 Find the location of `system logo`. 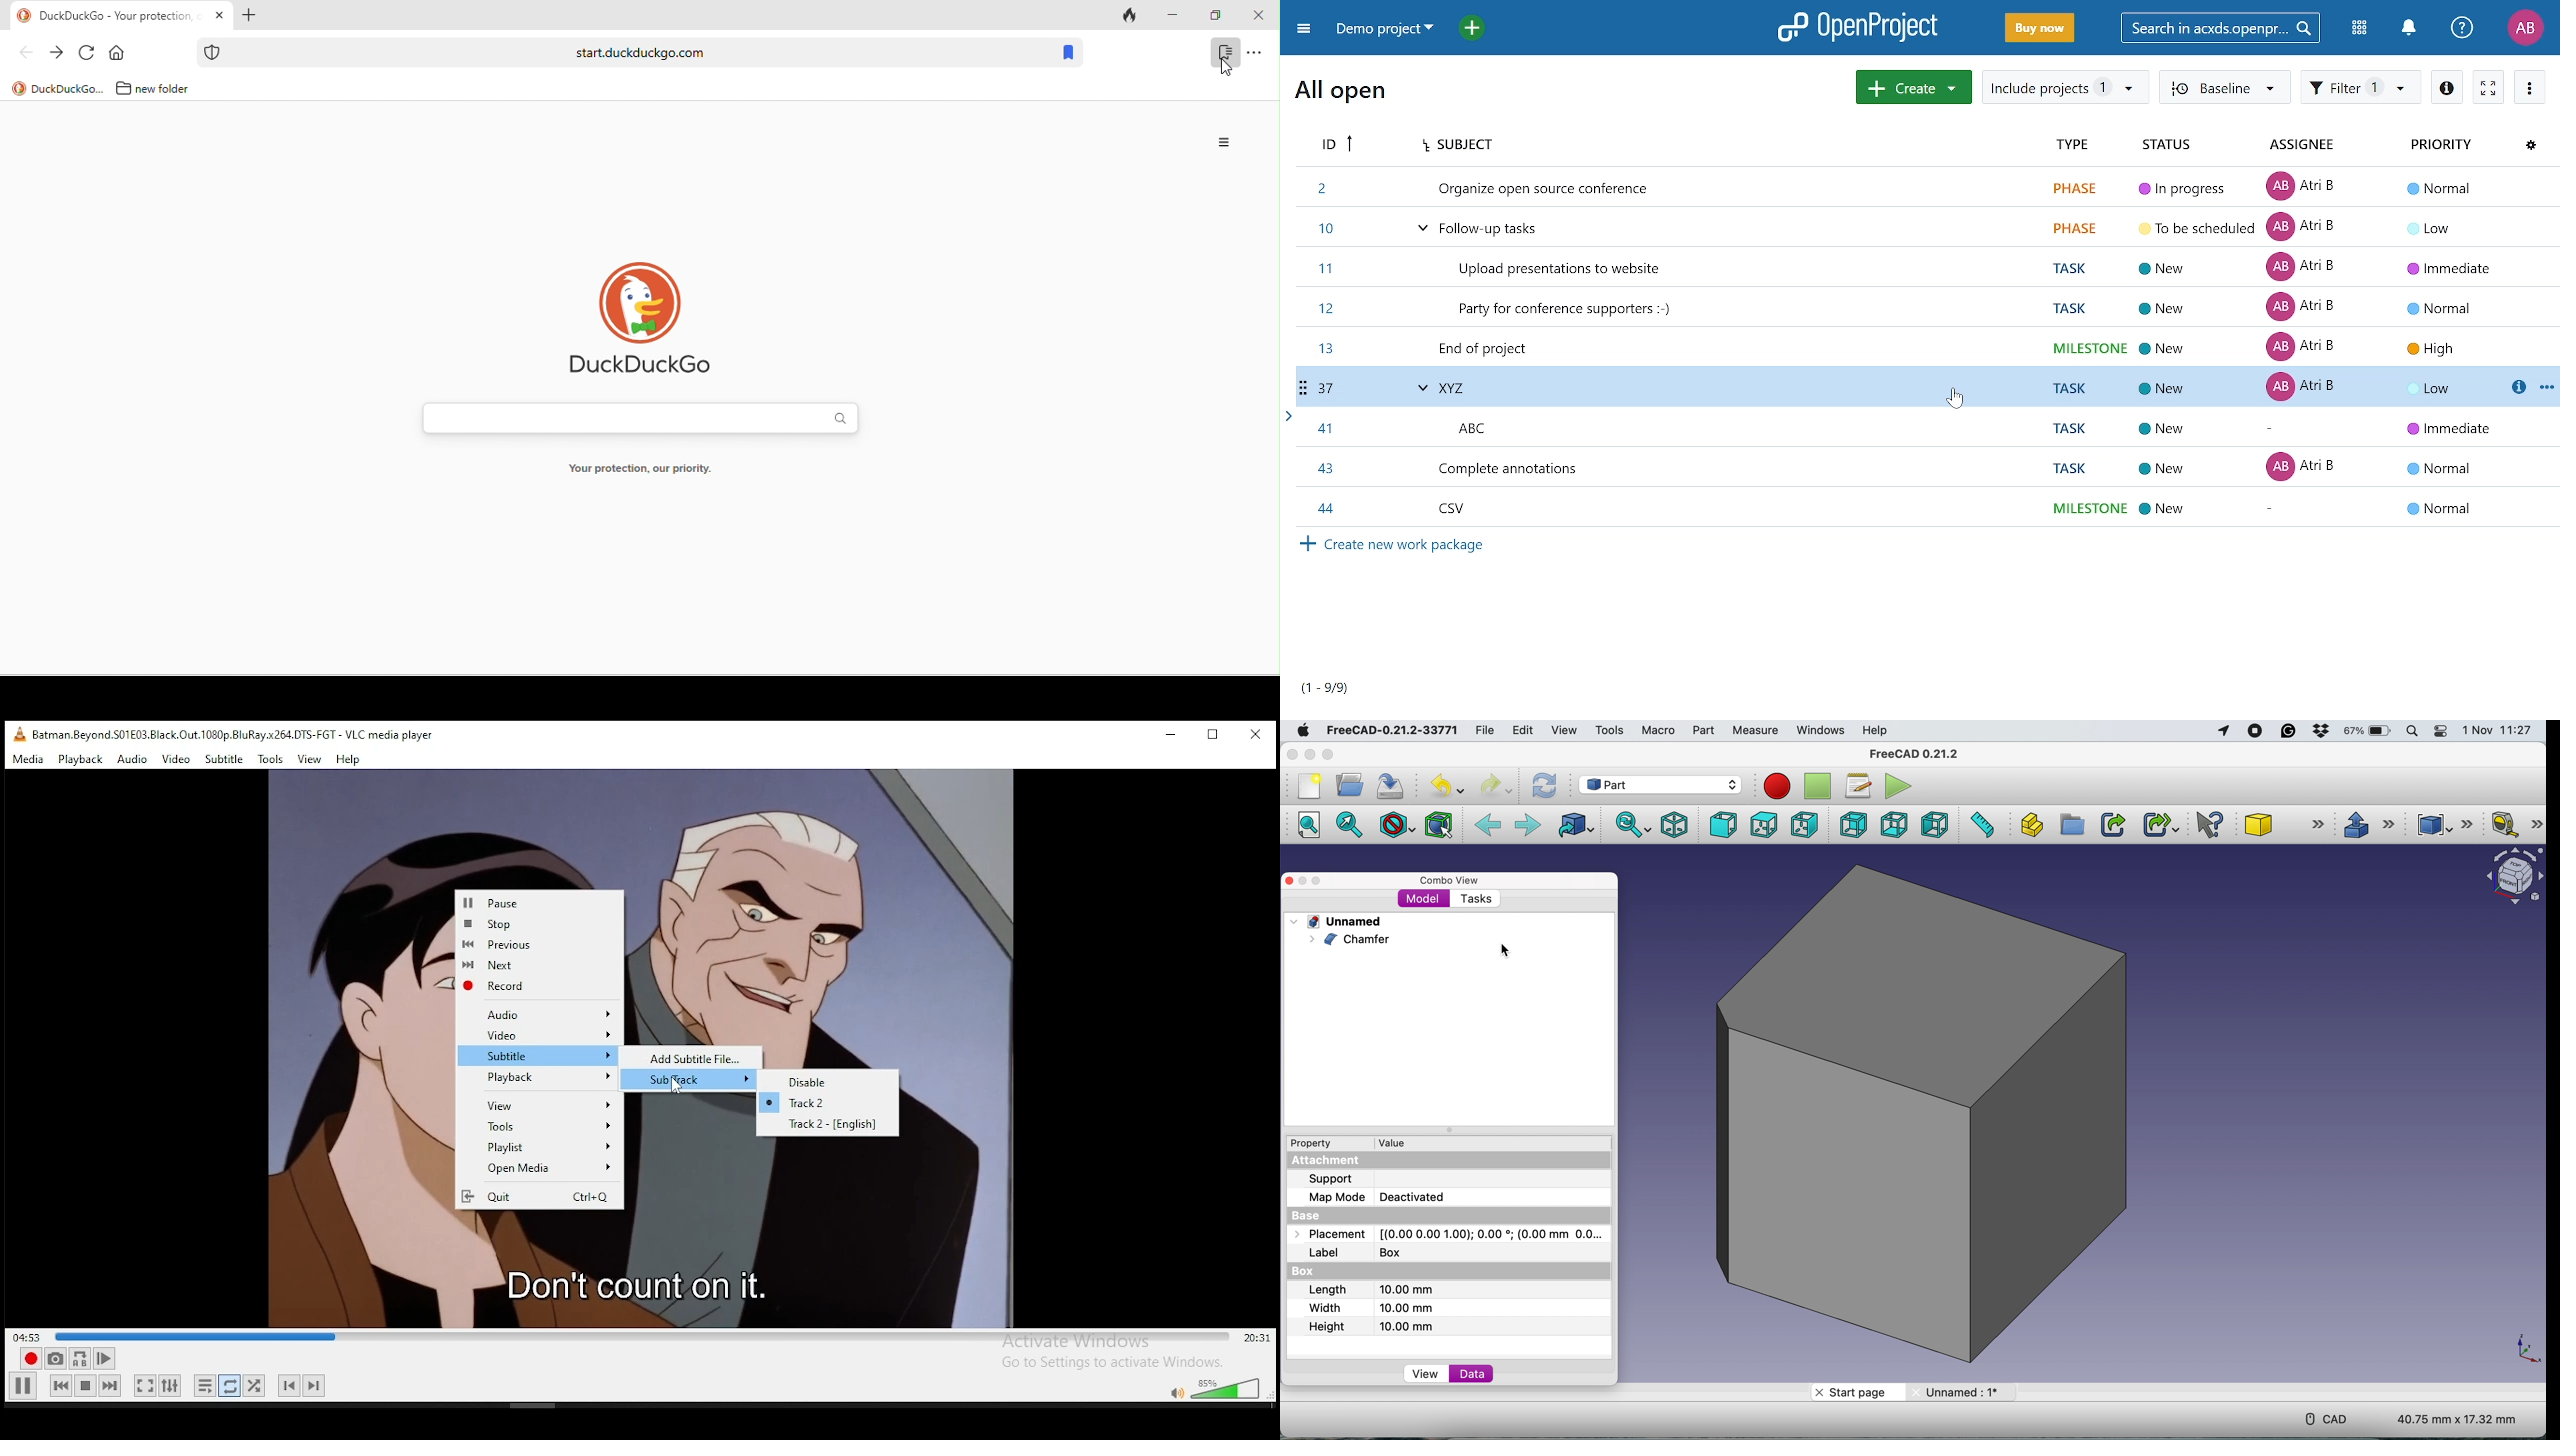

system logo is located at coordinates (1303, 729).